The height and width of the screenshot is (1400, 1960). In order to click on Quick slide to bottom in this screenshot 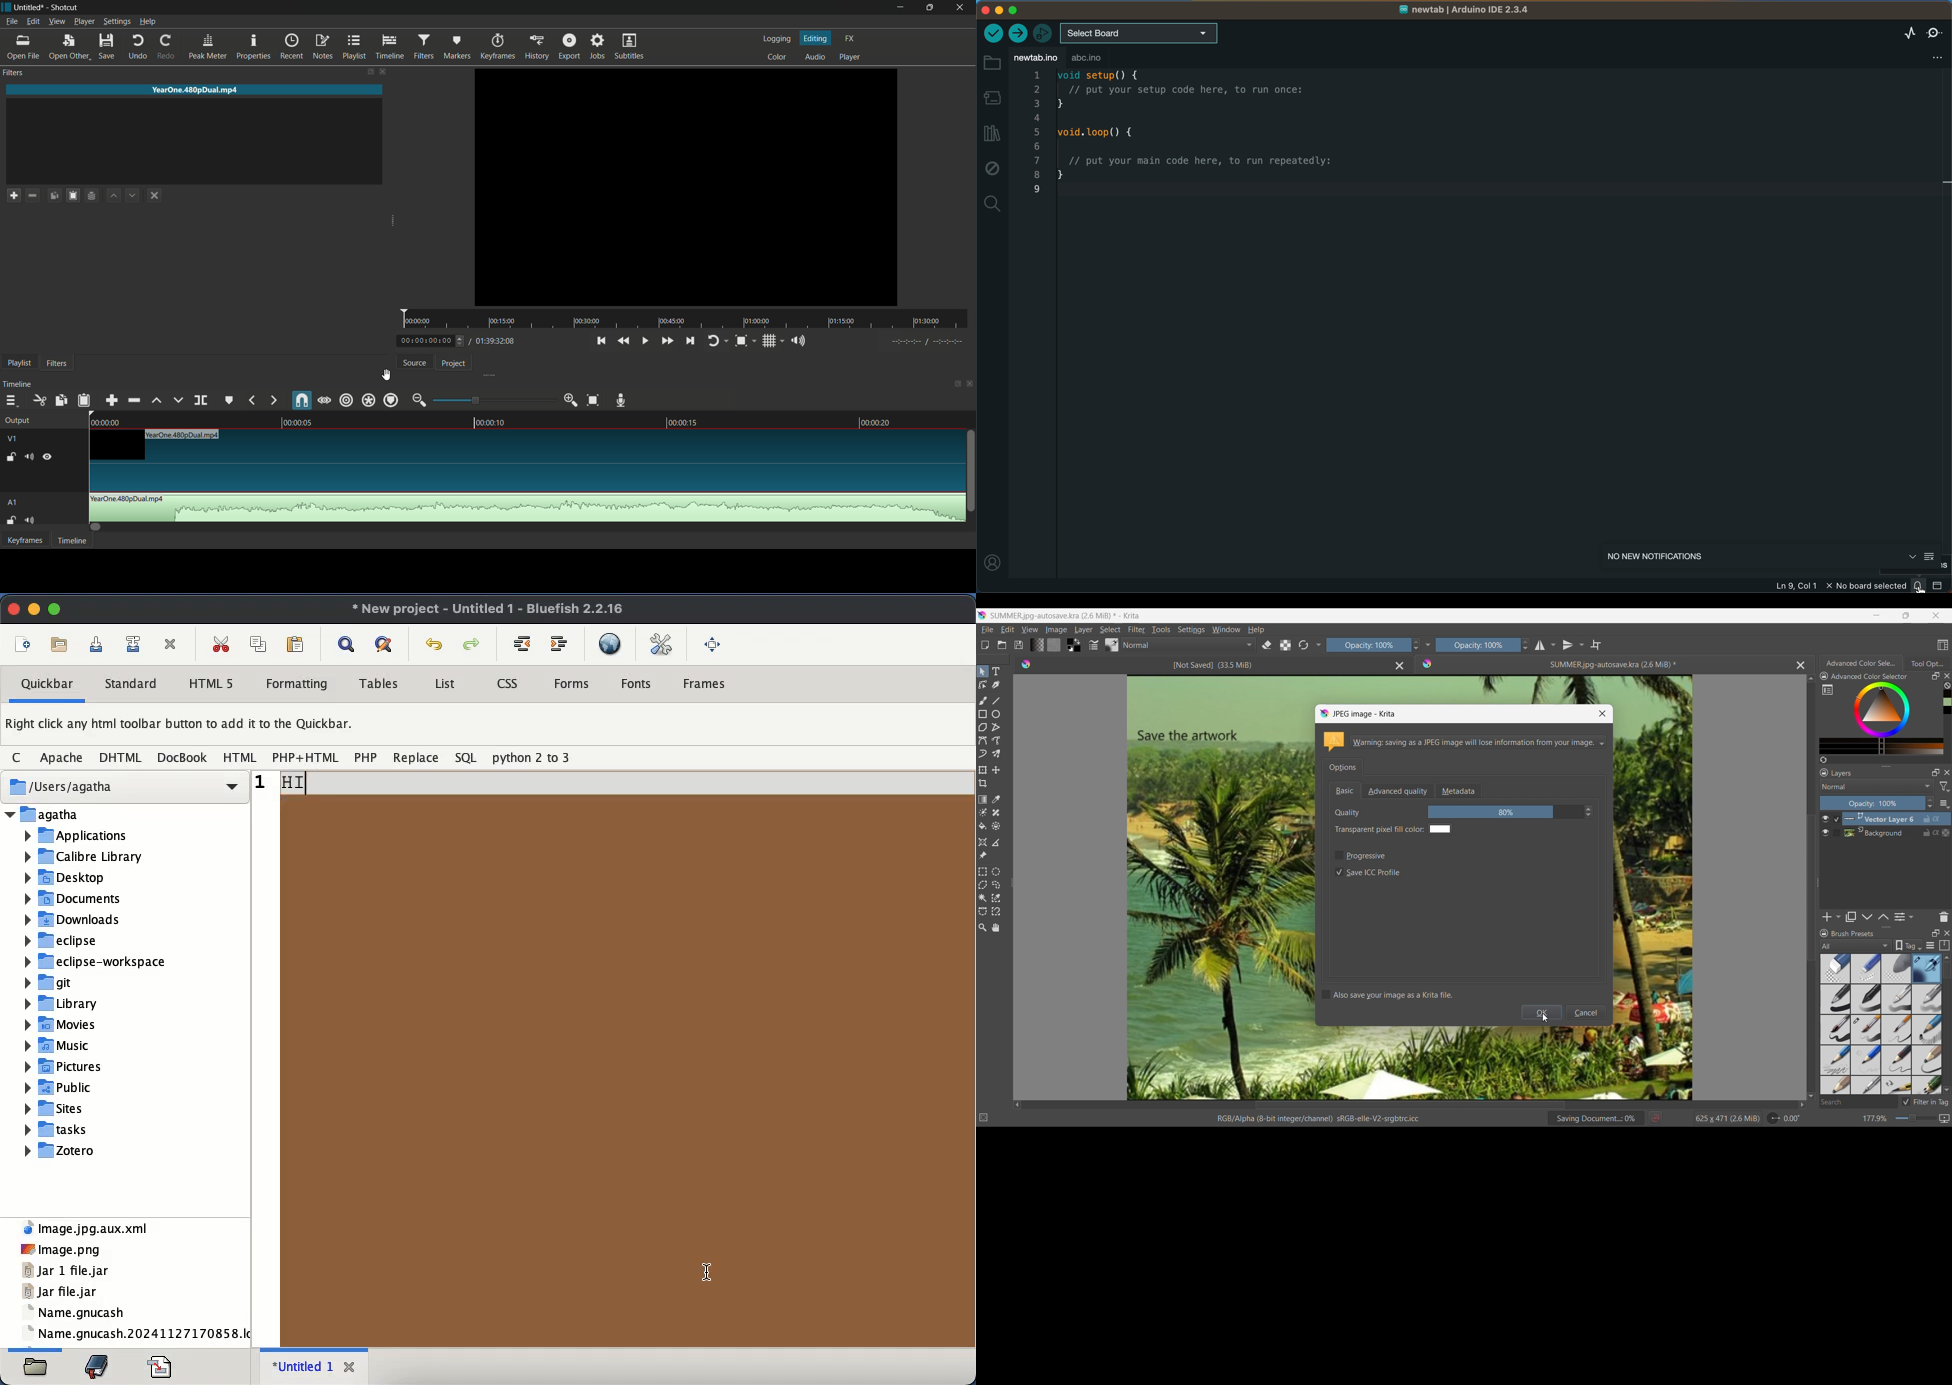, I will do `click(1946, 1091)`.